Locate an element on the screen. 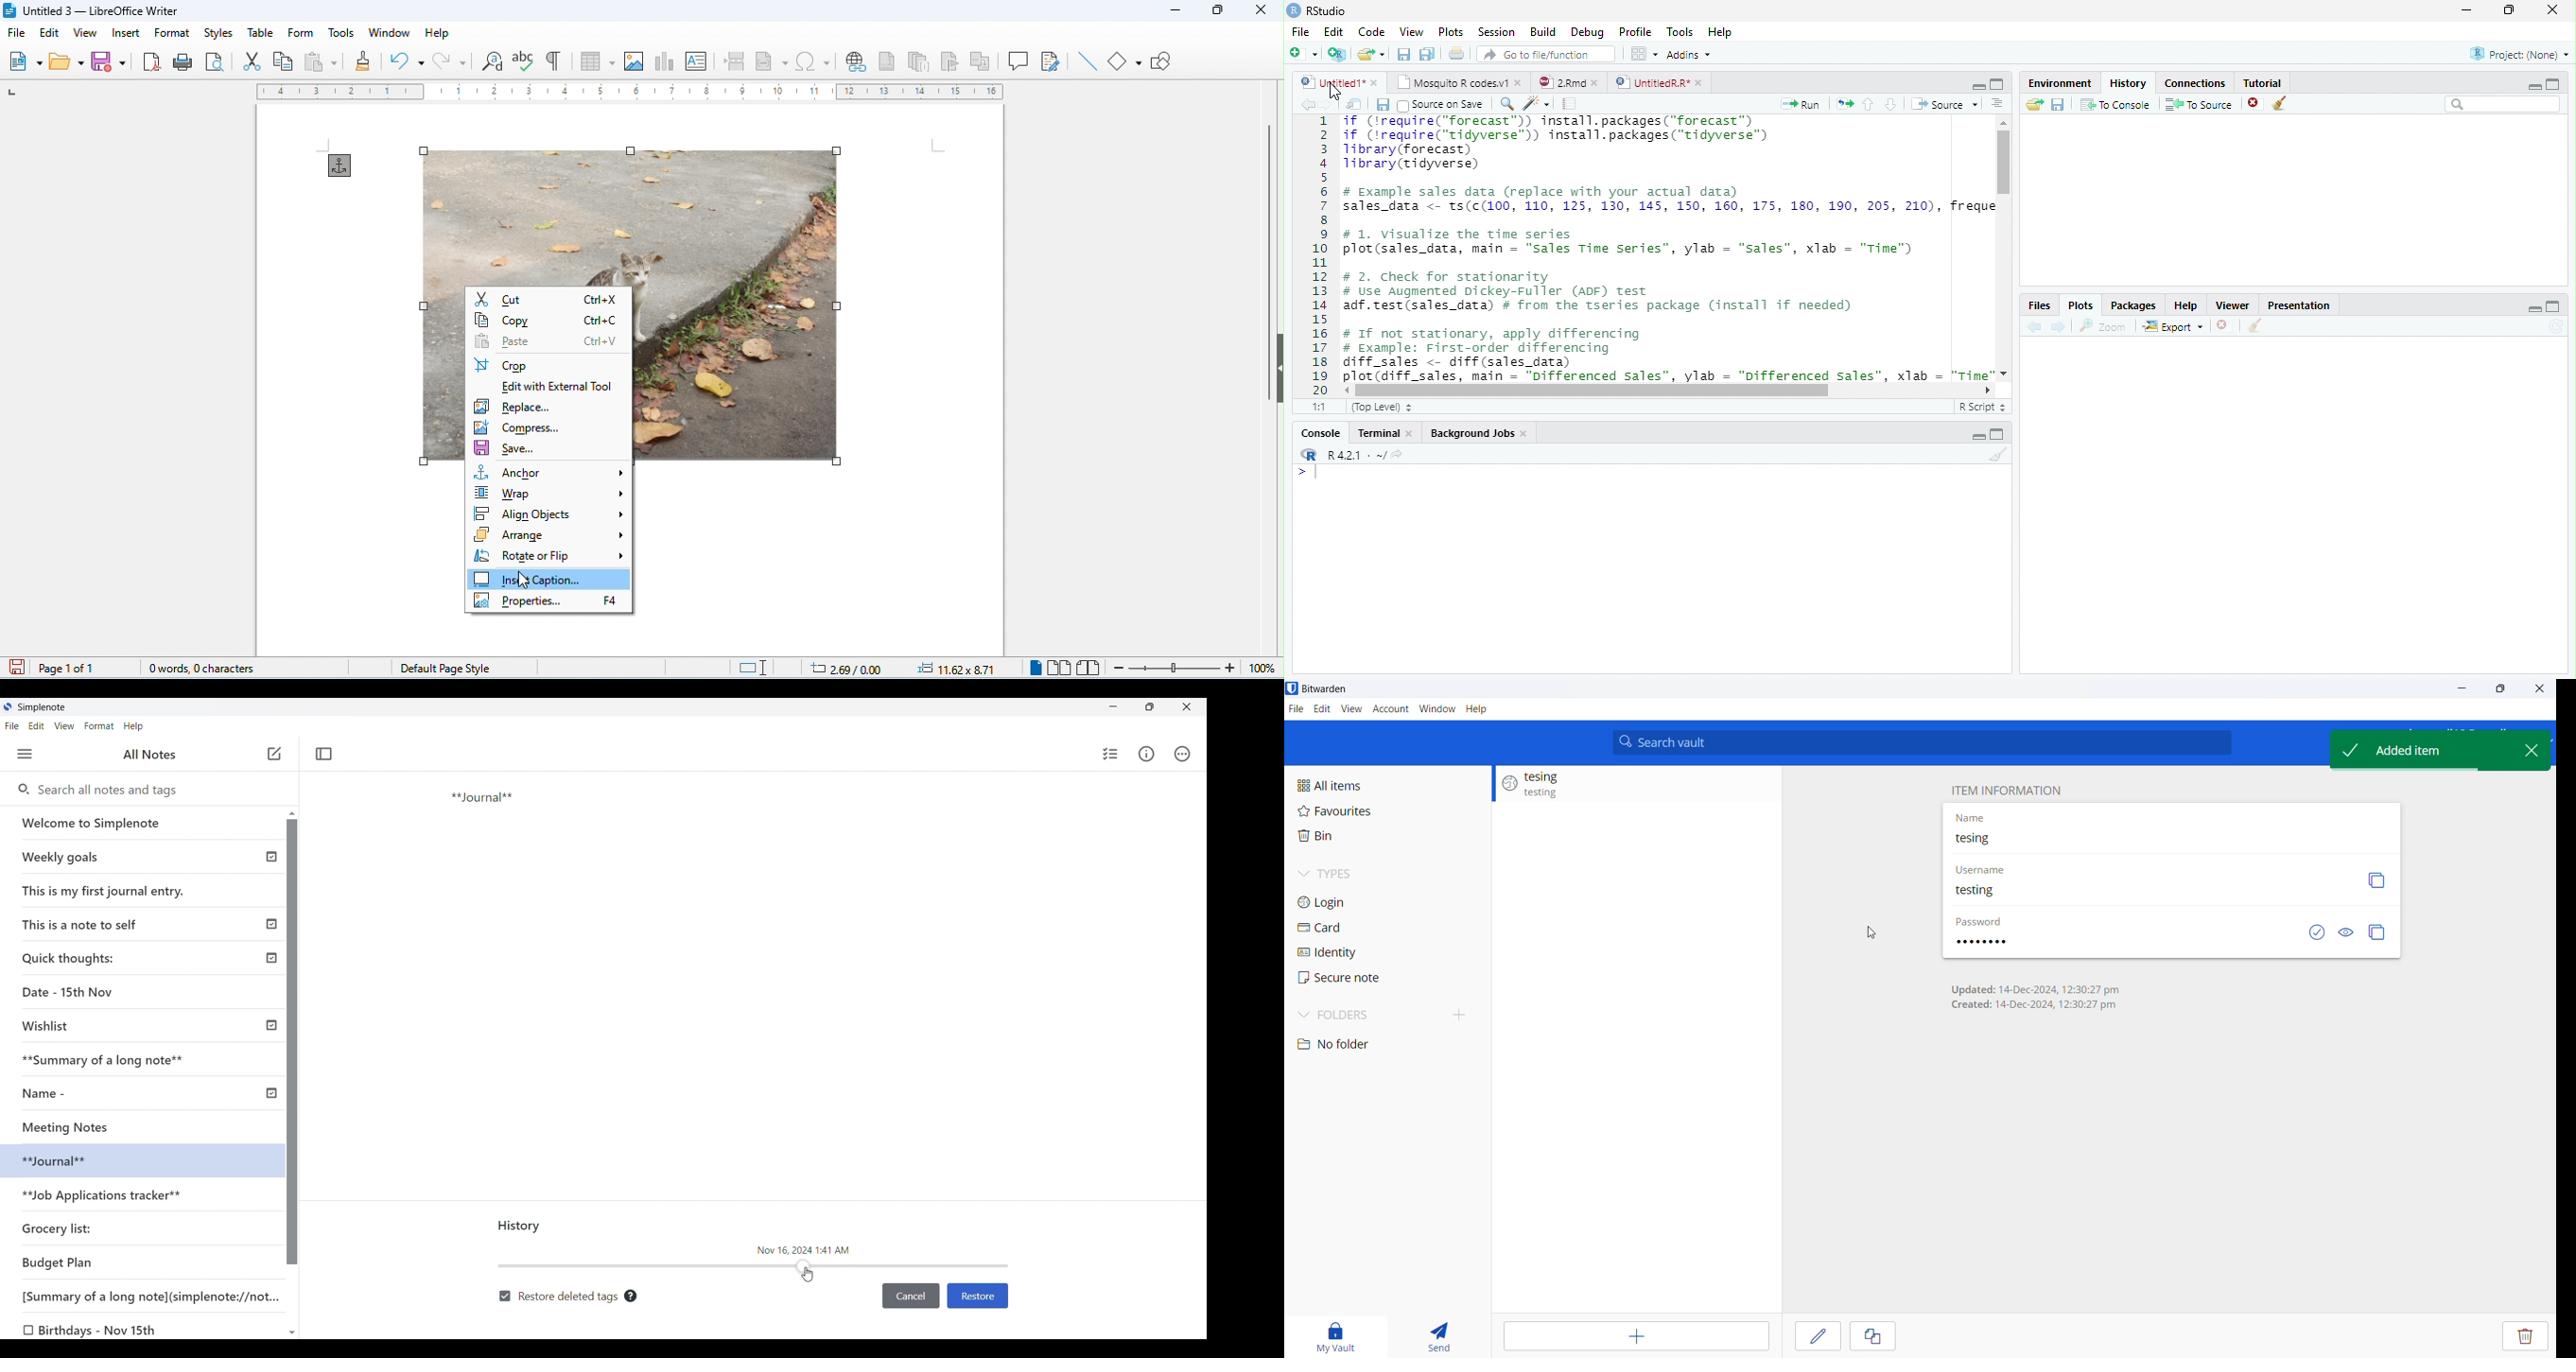 The height and width of the screenshot is (1372, 2576). Help menu is located at coordinates (134, 727).